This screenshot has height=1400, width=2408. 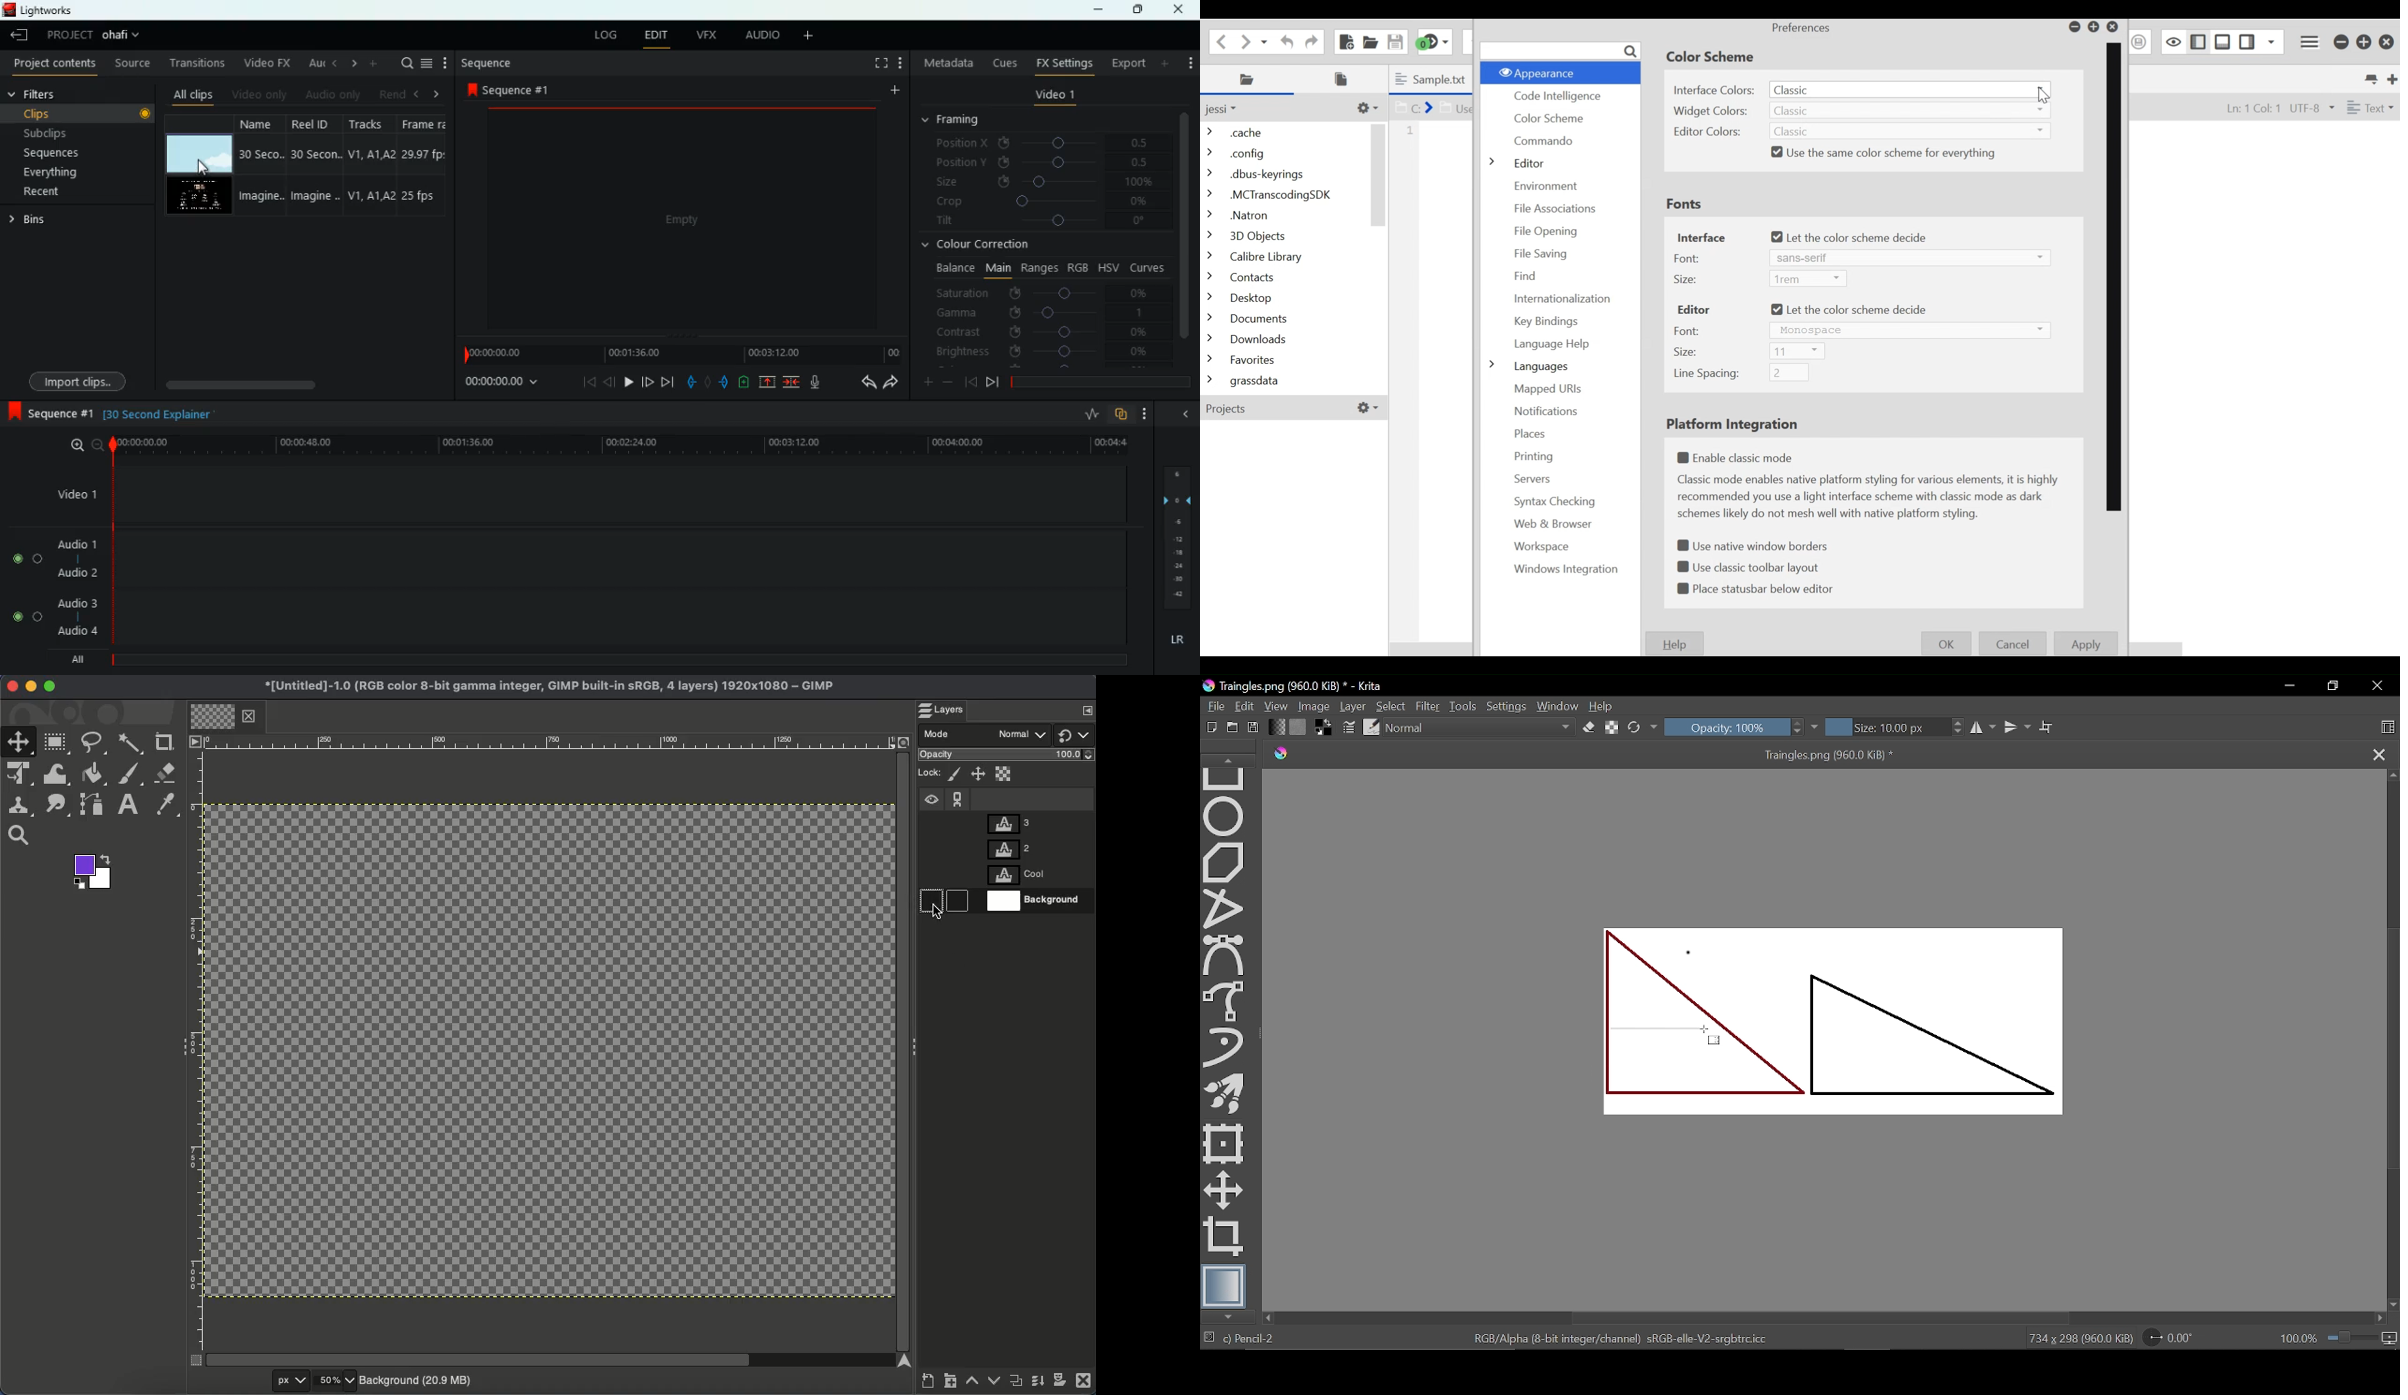 What do you see at coordinates (1813, 755) in the screenshot?
I see `Traingles.png (960.0 KiB) *` at bounding box center [1813, 755].